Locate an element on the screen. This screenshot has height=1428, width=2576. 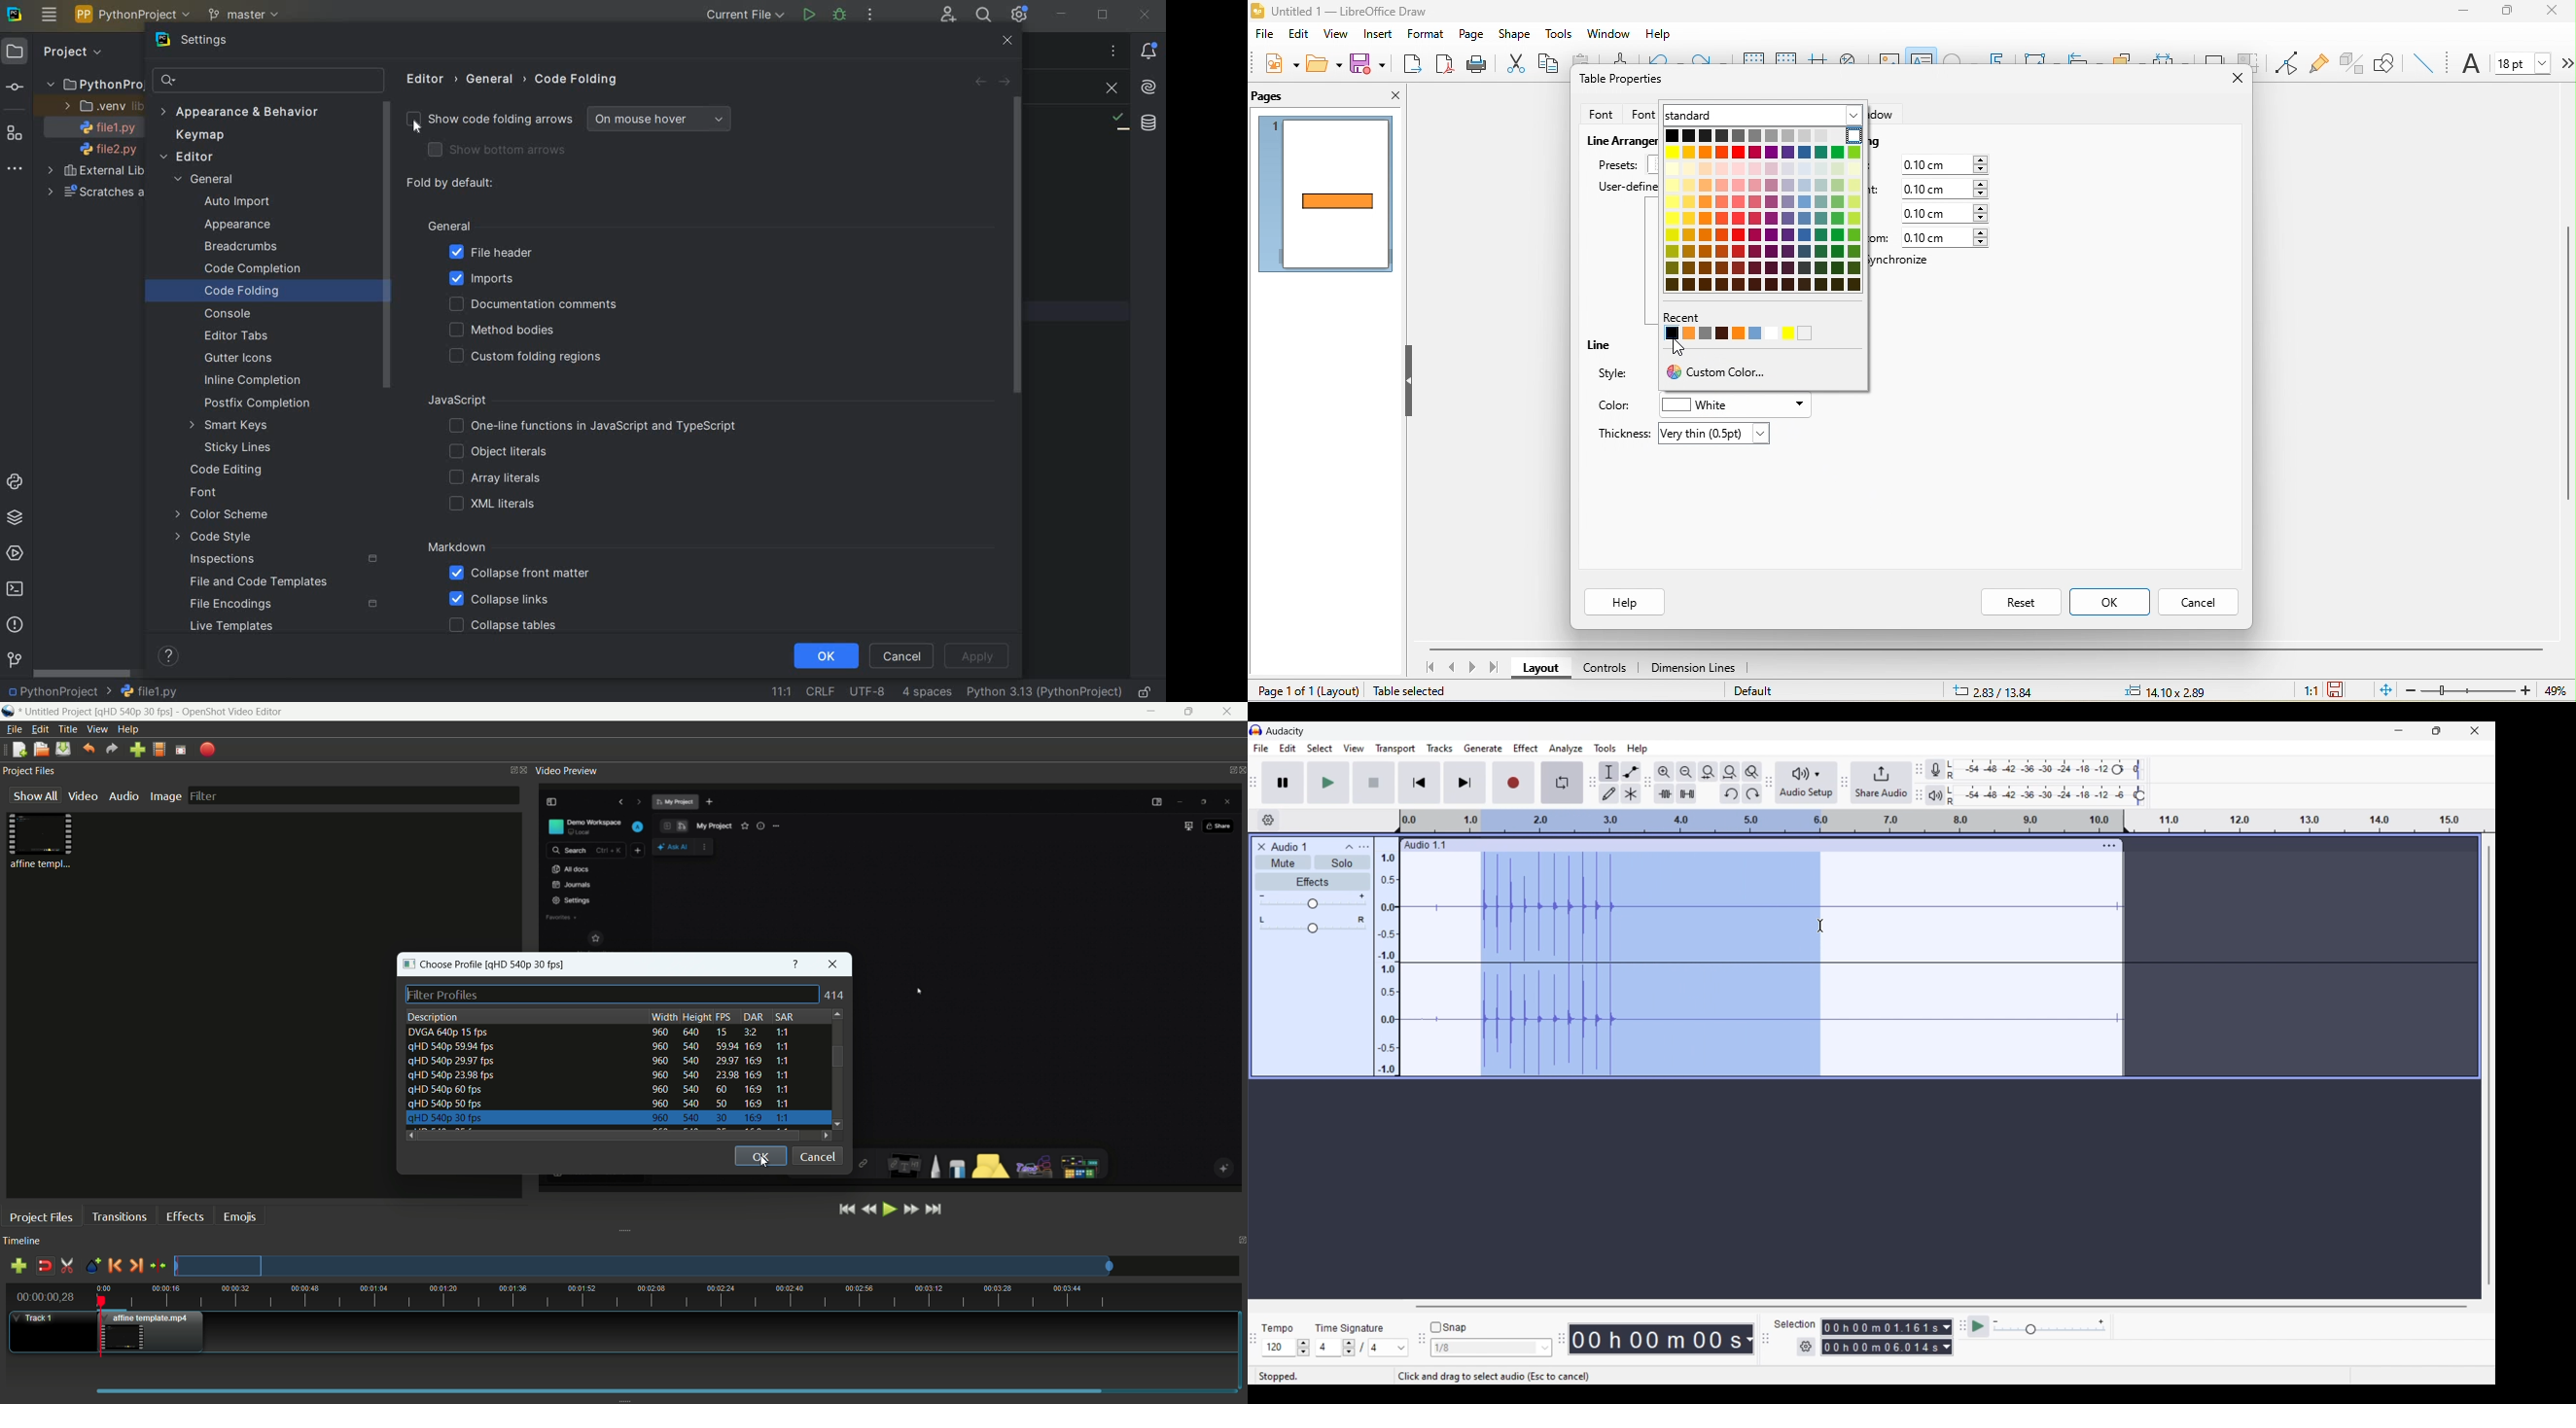
filter bar is located at coordinates (353, 795).